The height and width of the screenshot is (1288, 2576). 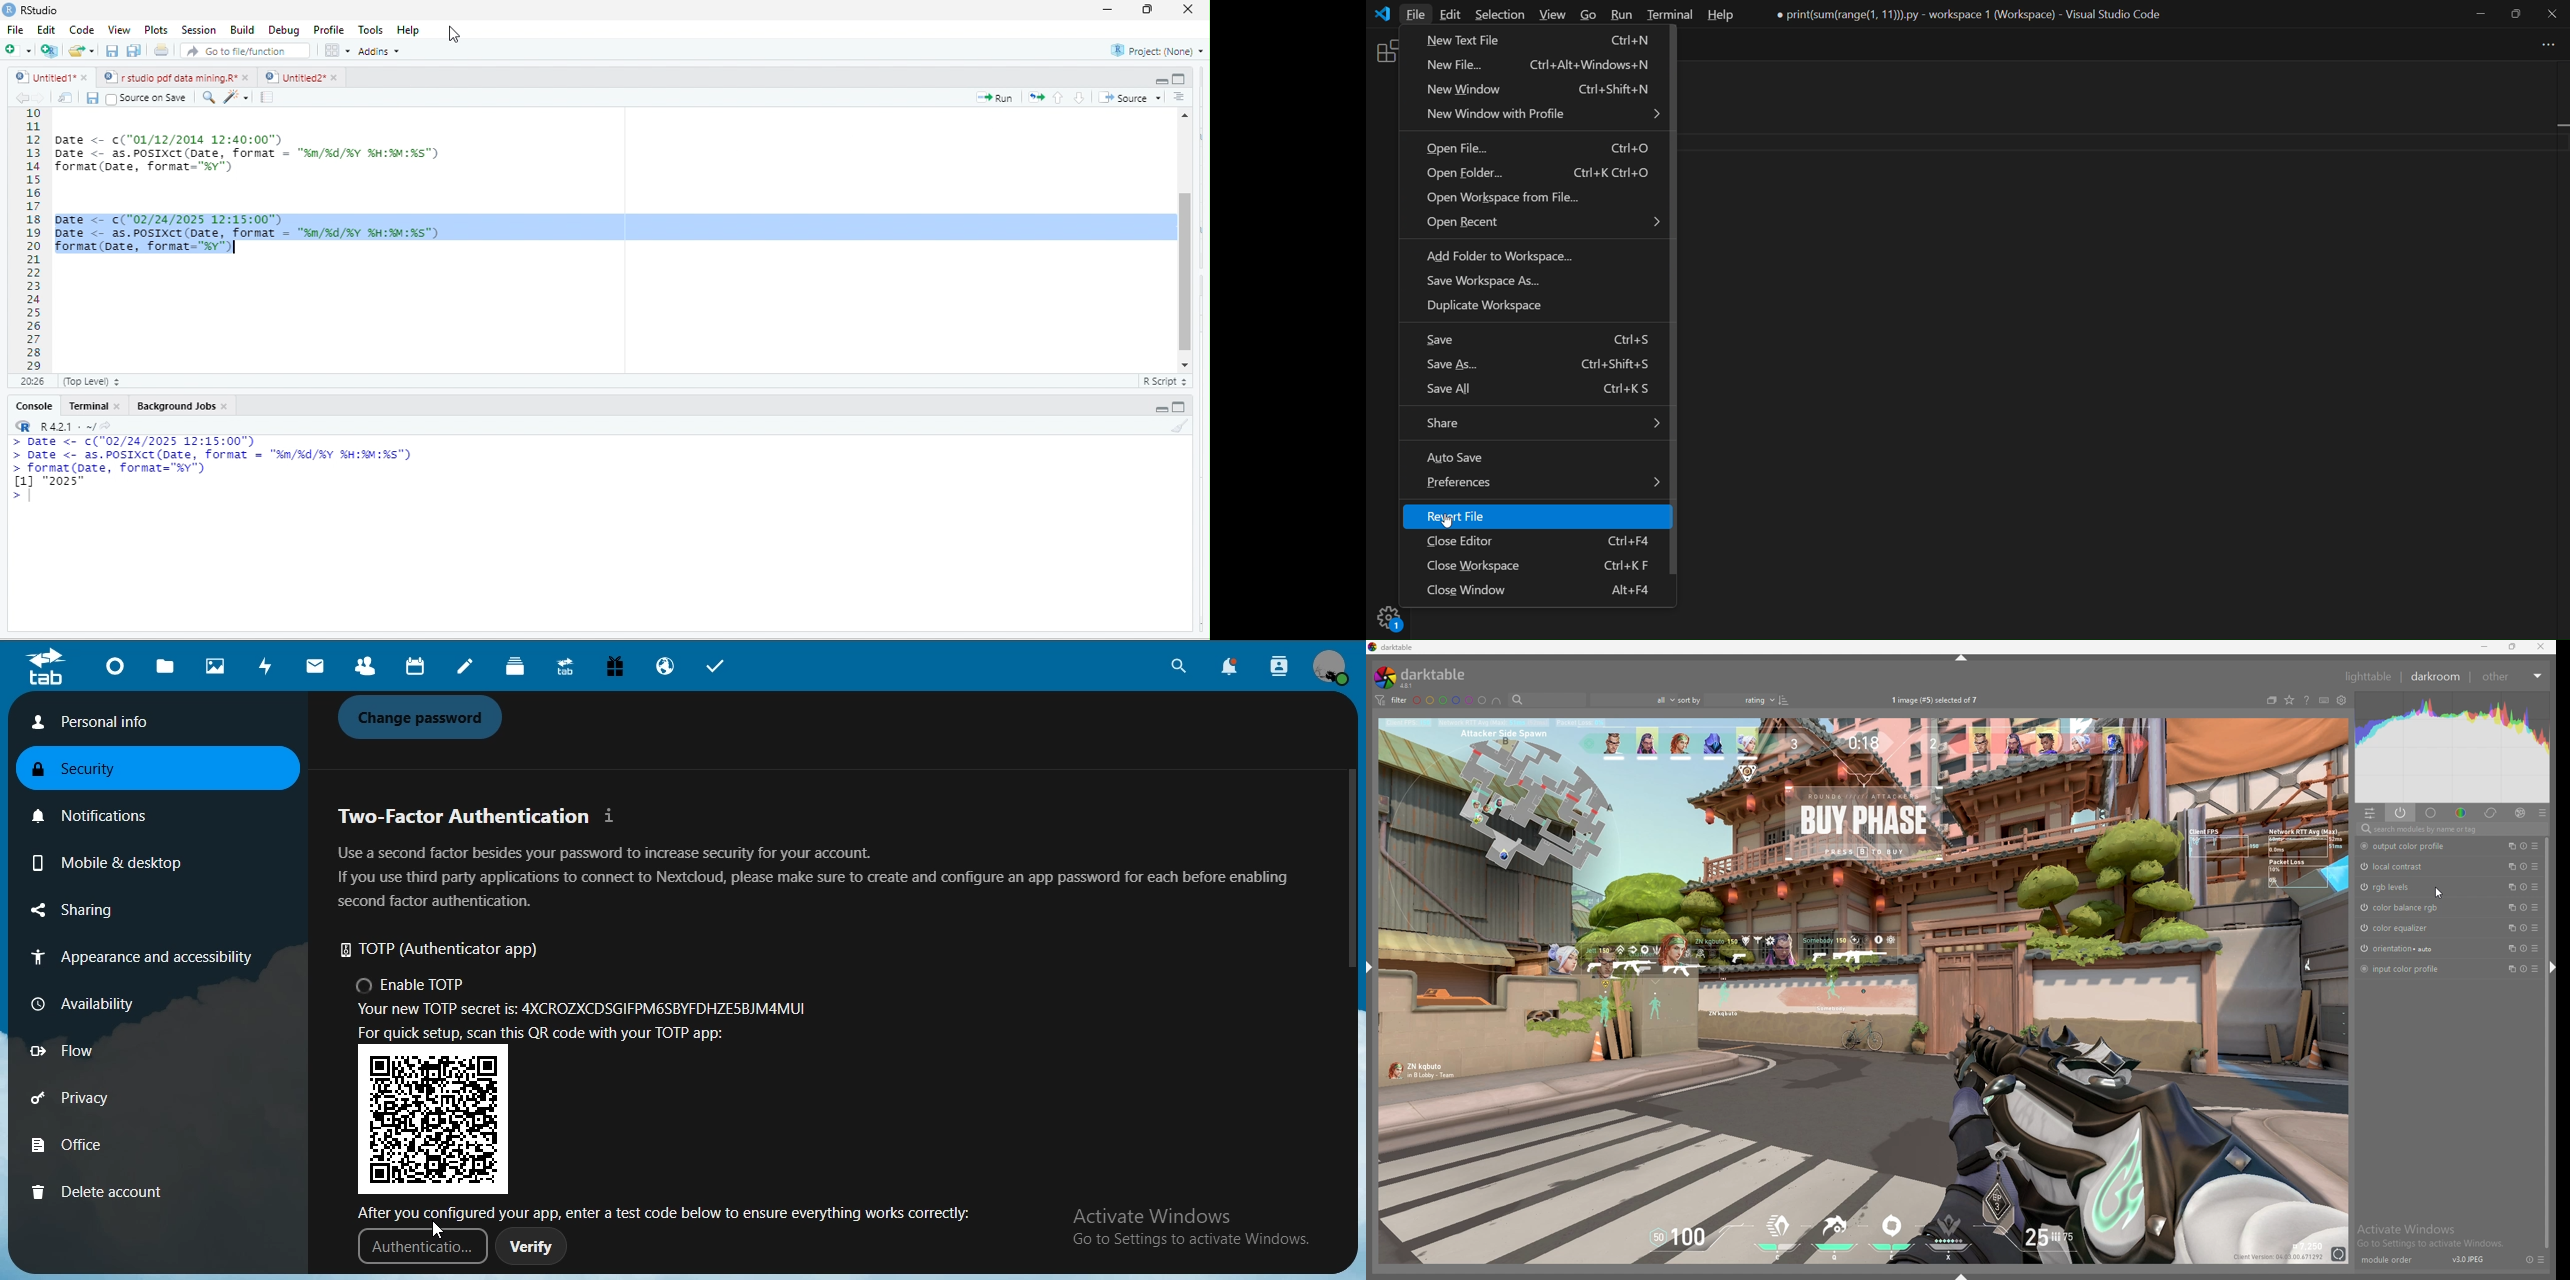 I want to click on keyboard shortcuts, so click(x=2325, y=701).